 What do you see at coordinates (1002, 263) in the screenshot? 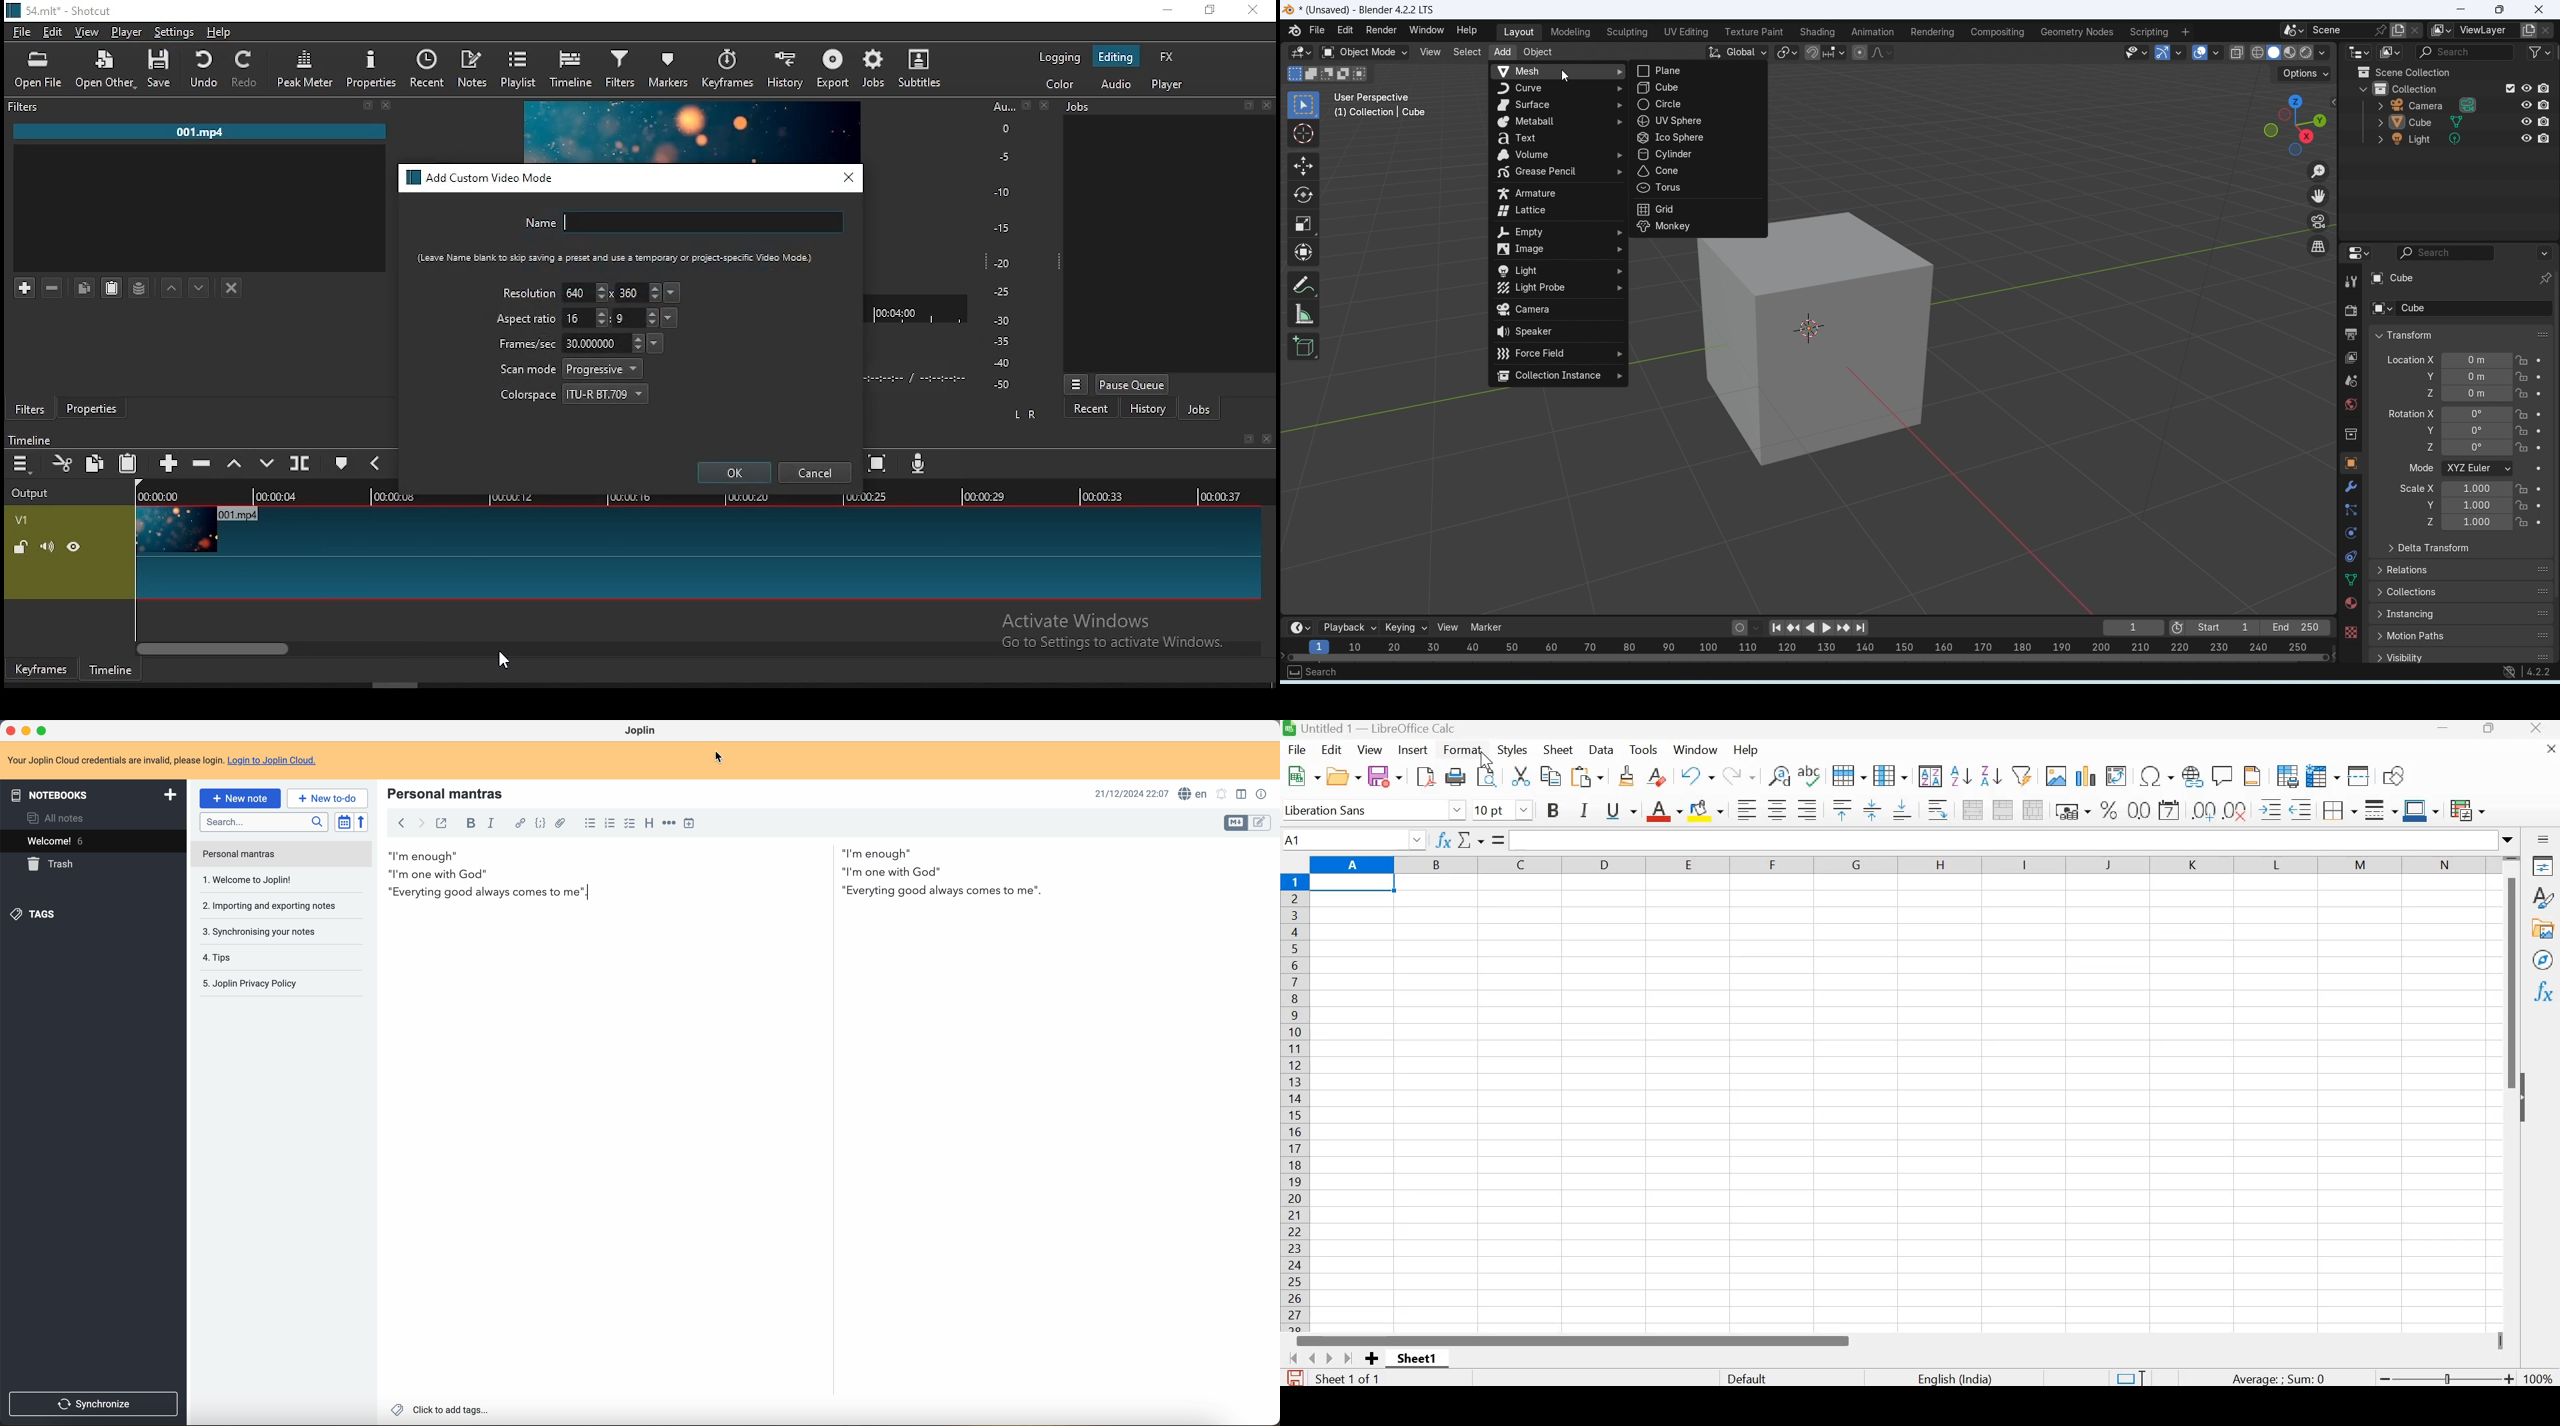
I see `-20` at bounding box center [1002, 263].